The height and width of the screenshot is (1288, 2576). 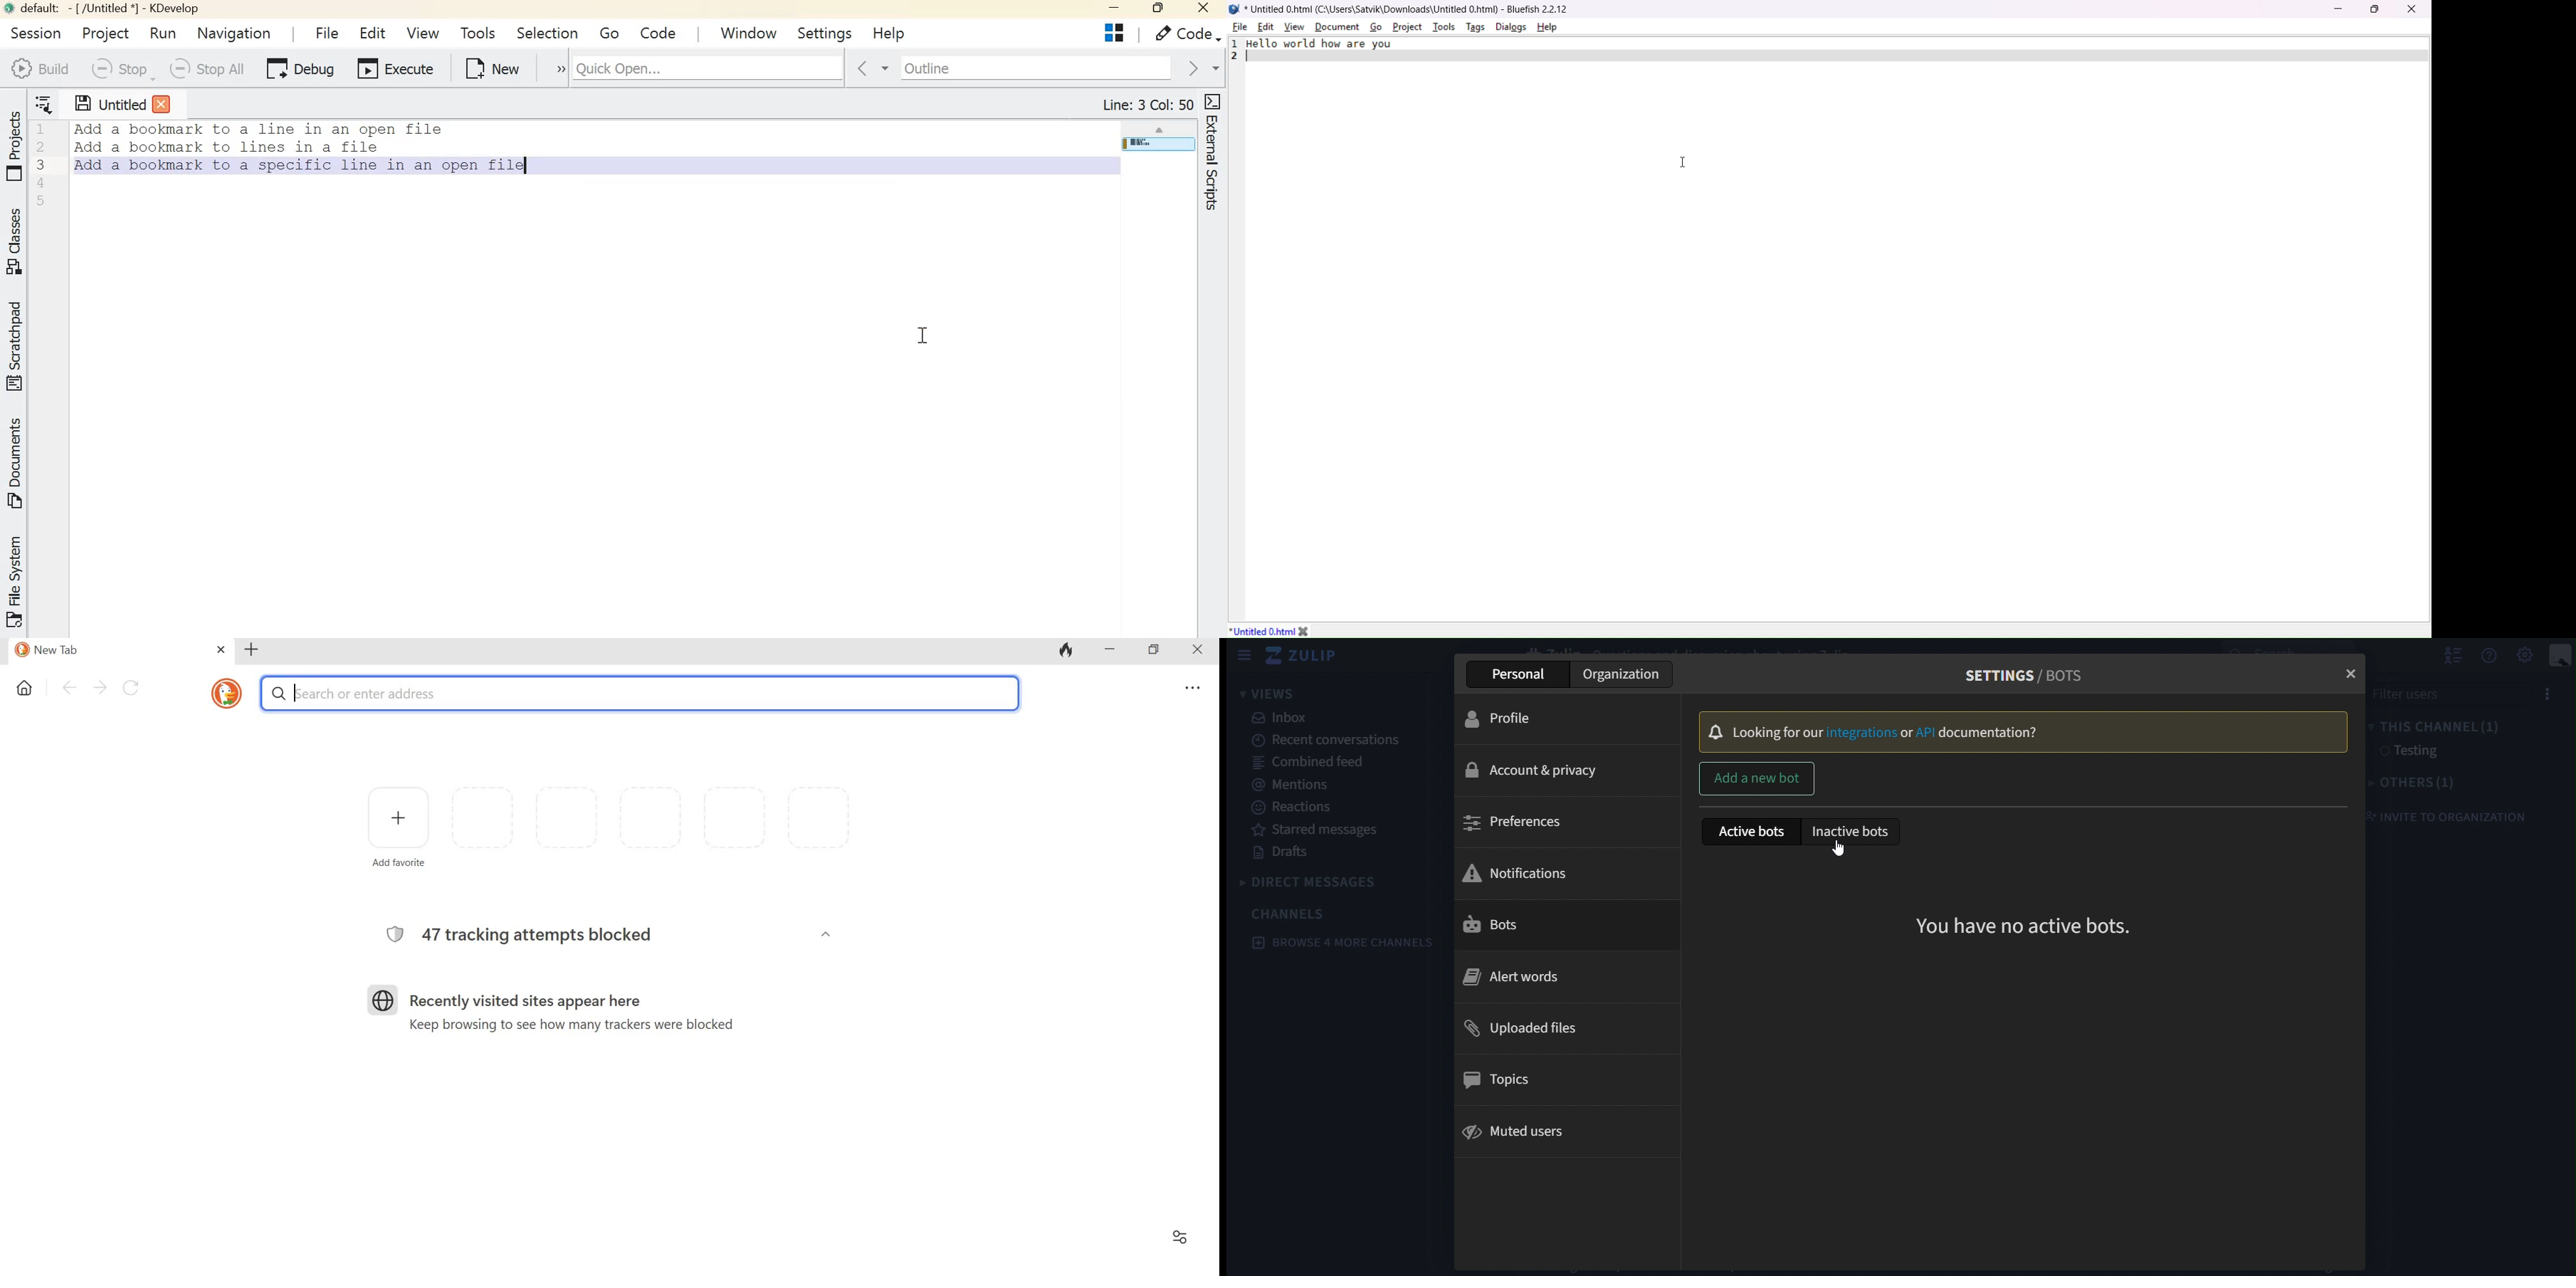 I want to click on or, so click(x=1908, y=733).